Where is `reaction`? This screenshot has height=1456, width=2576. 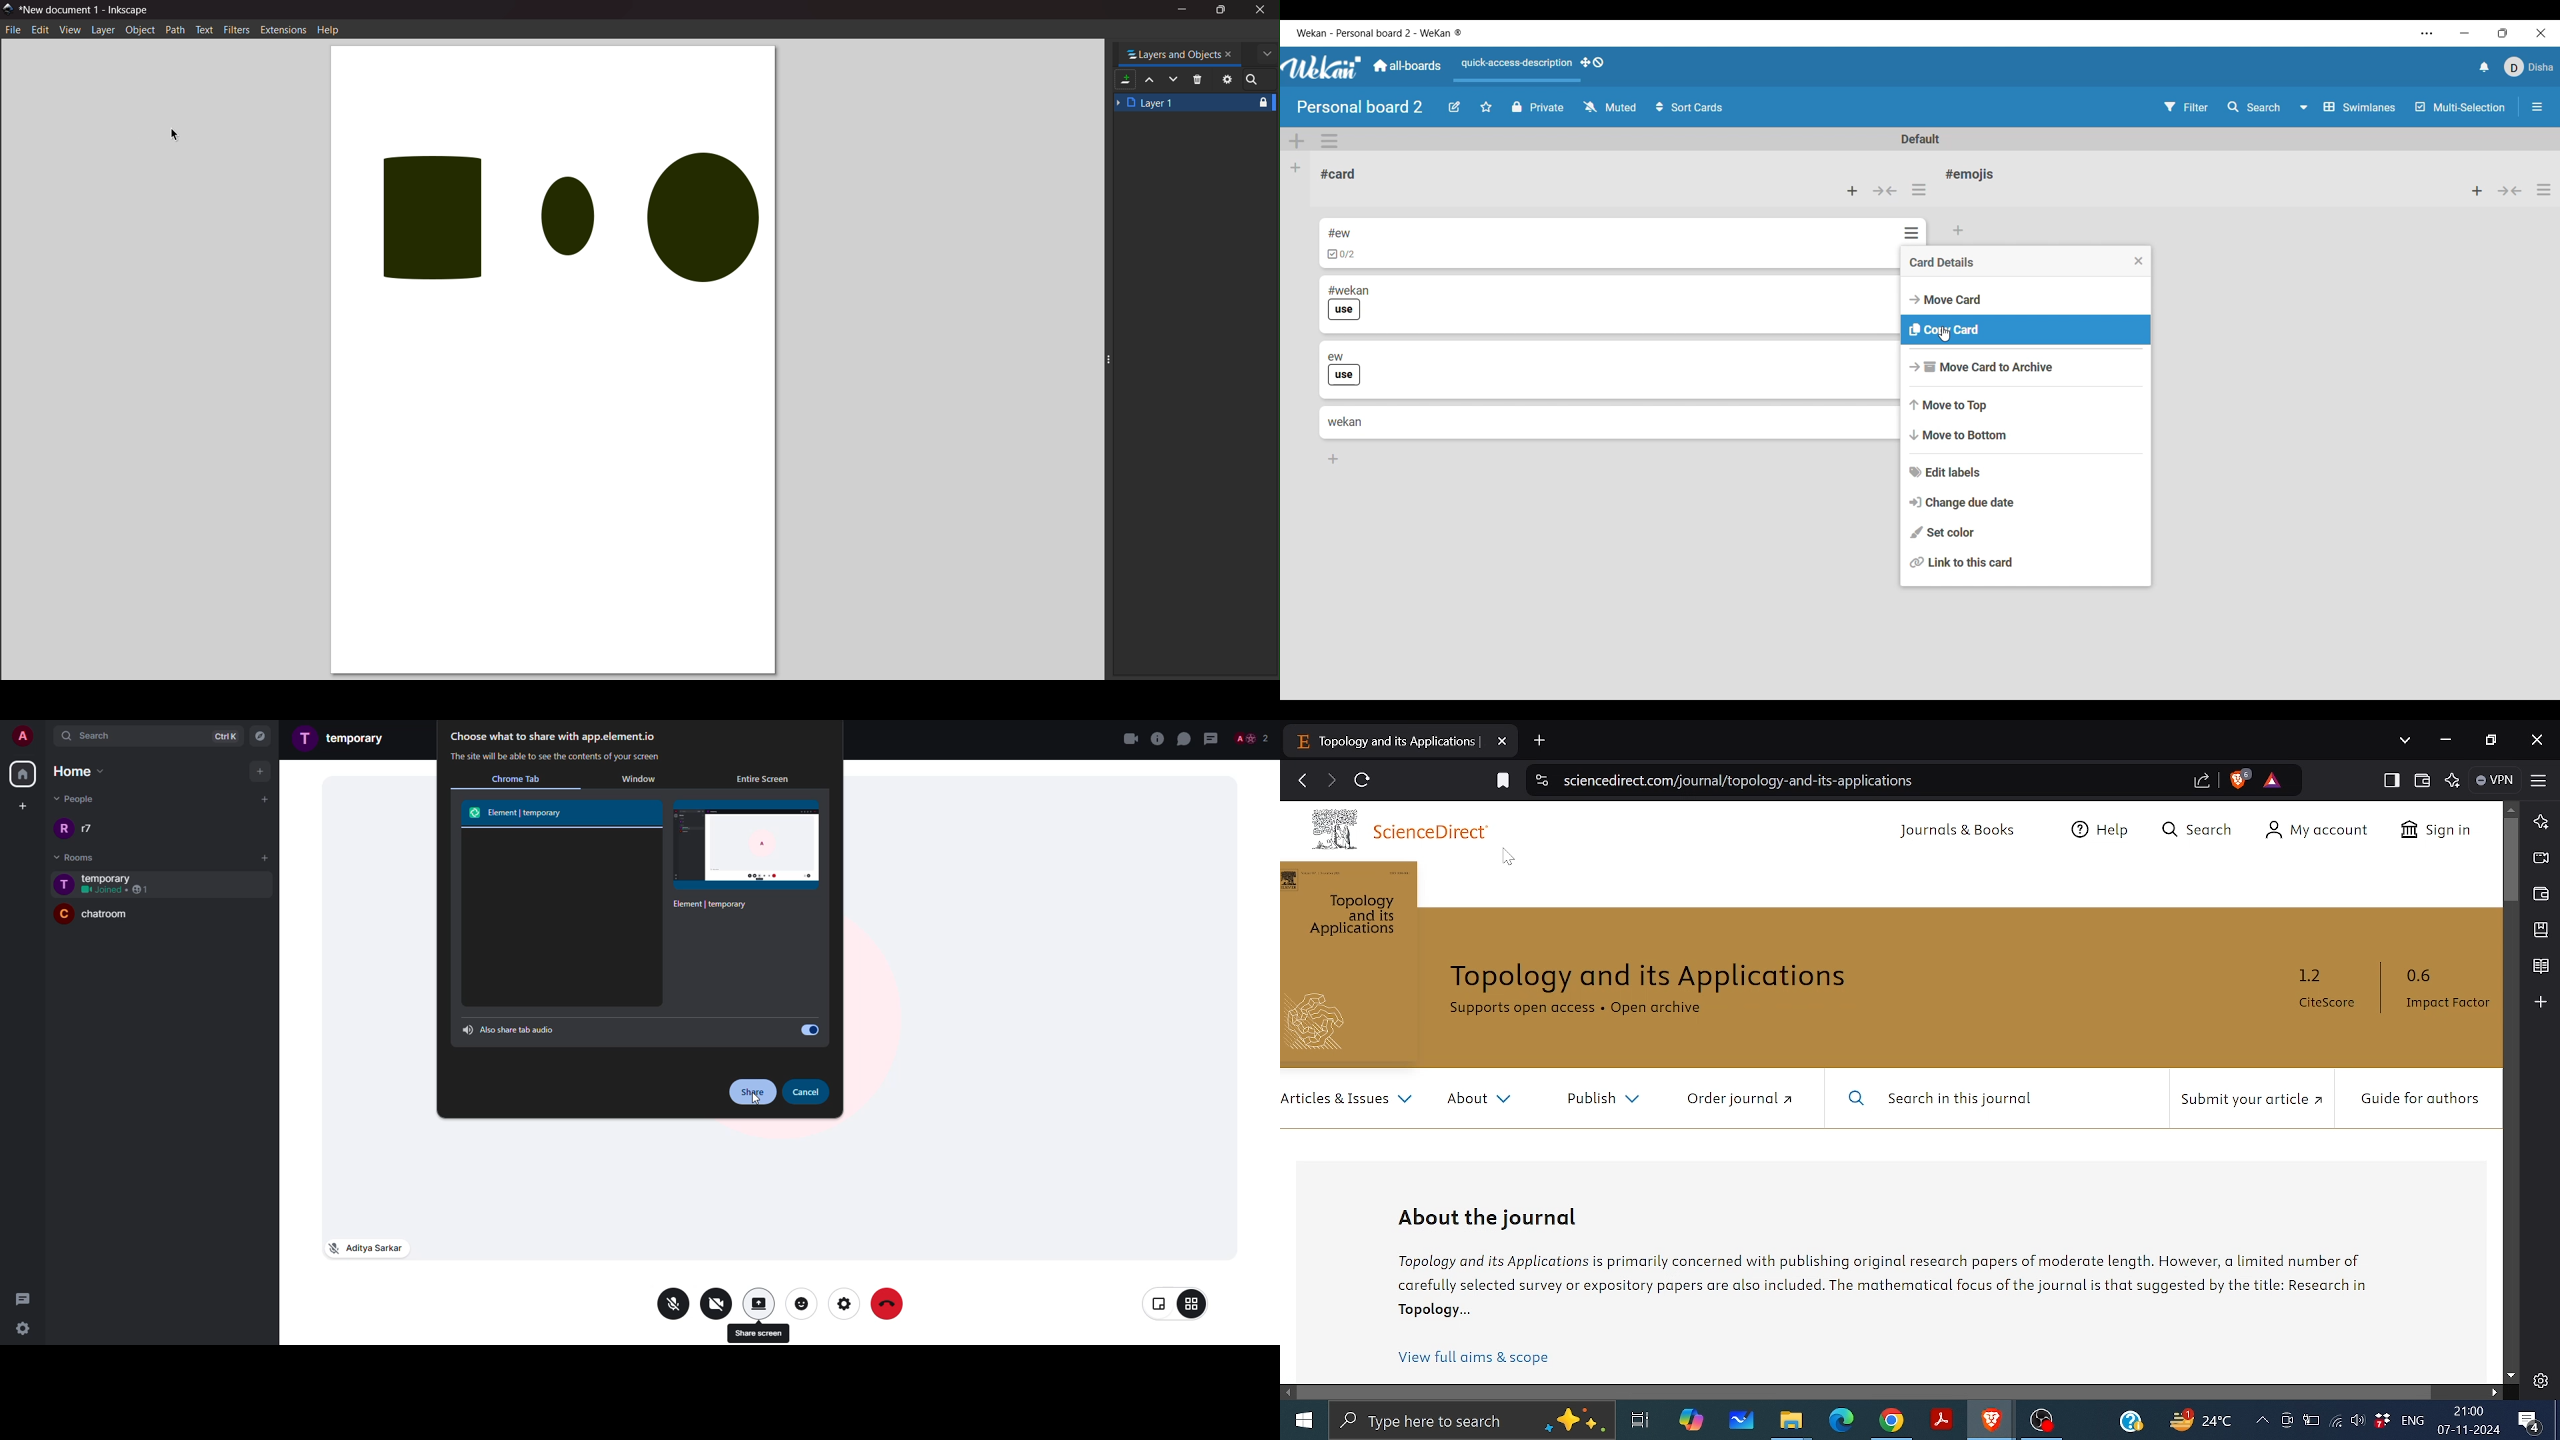
reaction is located at coordinates (802, 1303).